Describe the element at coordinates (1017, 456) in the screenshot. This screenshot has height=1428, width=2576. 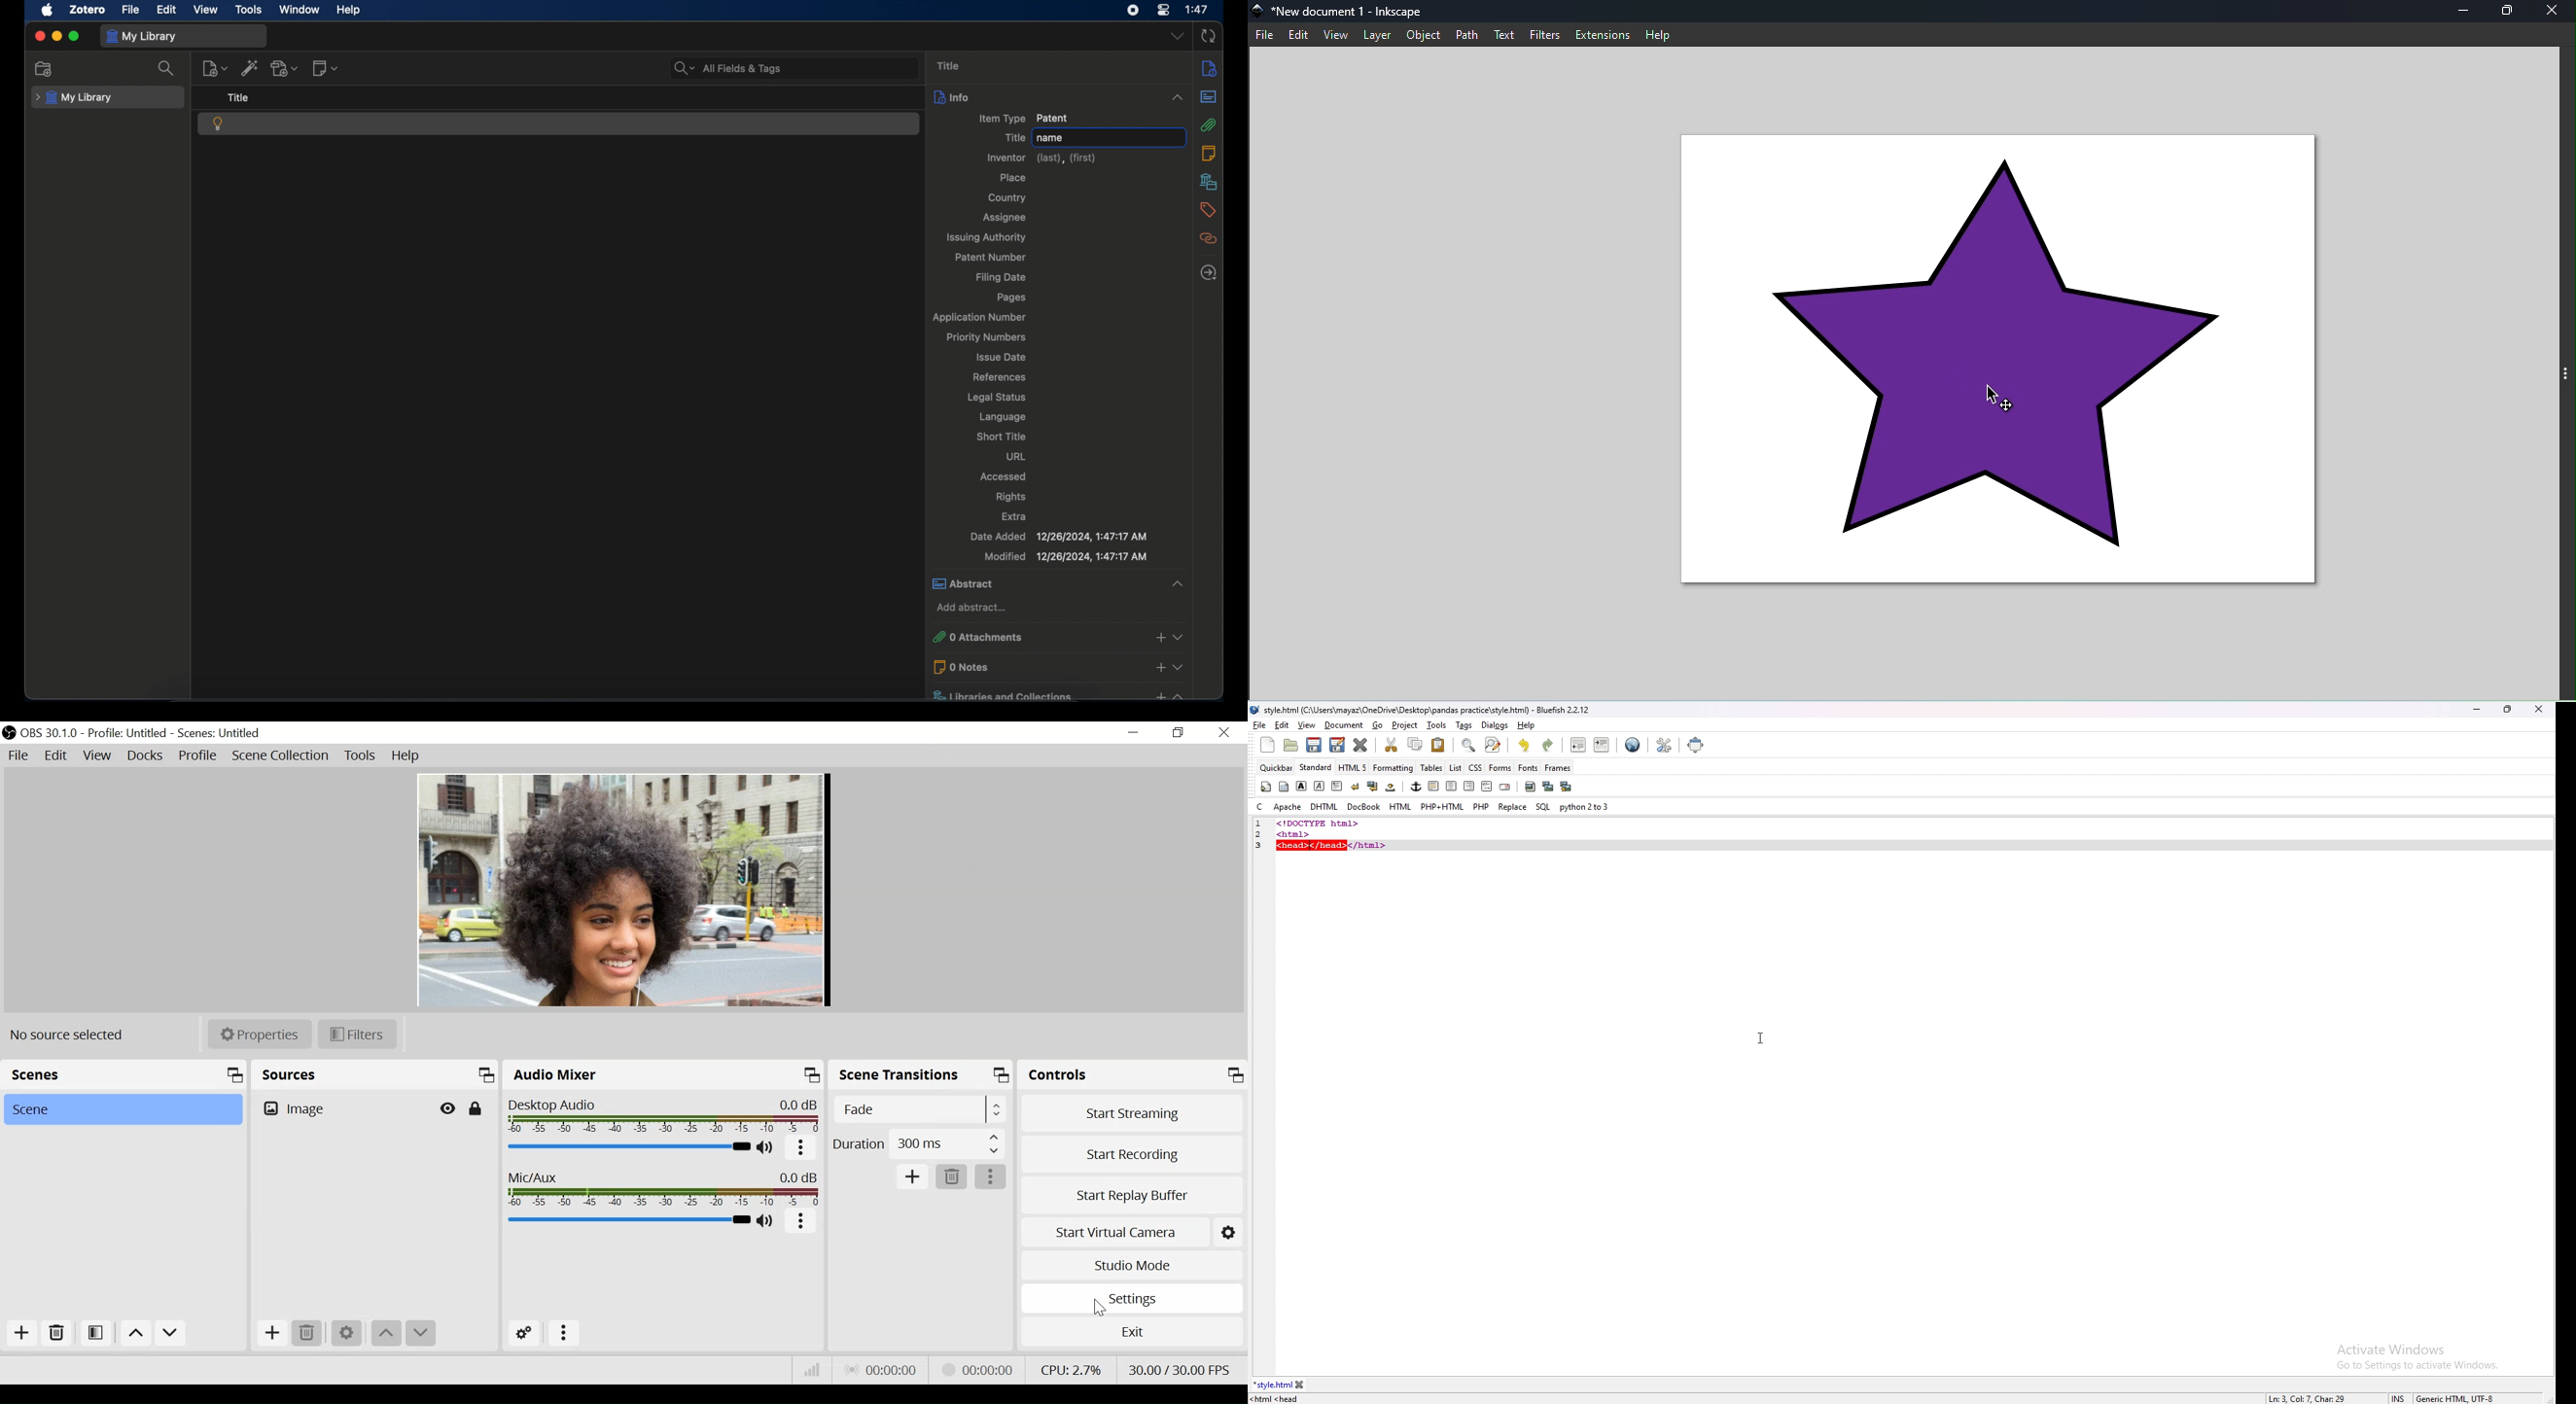
I see `url` at that location.